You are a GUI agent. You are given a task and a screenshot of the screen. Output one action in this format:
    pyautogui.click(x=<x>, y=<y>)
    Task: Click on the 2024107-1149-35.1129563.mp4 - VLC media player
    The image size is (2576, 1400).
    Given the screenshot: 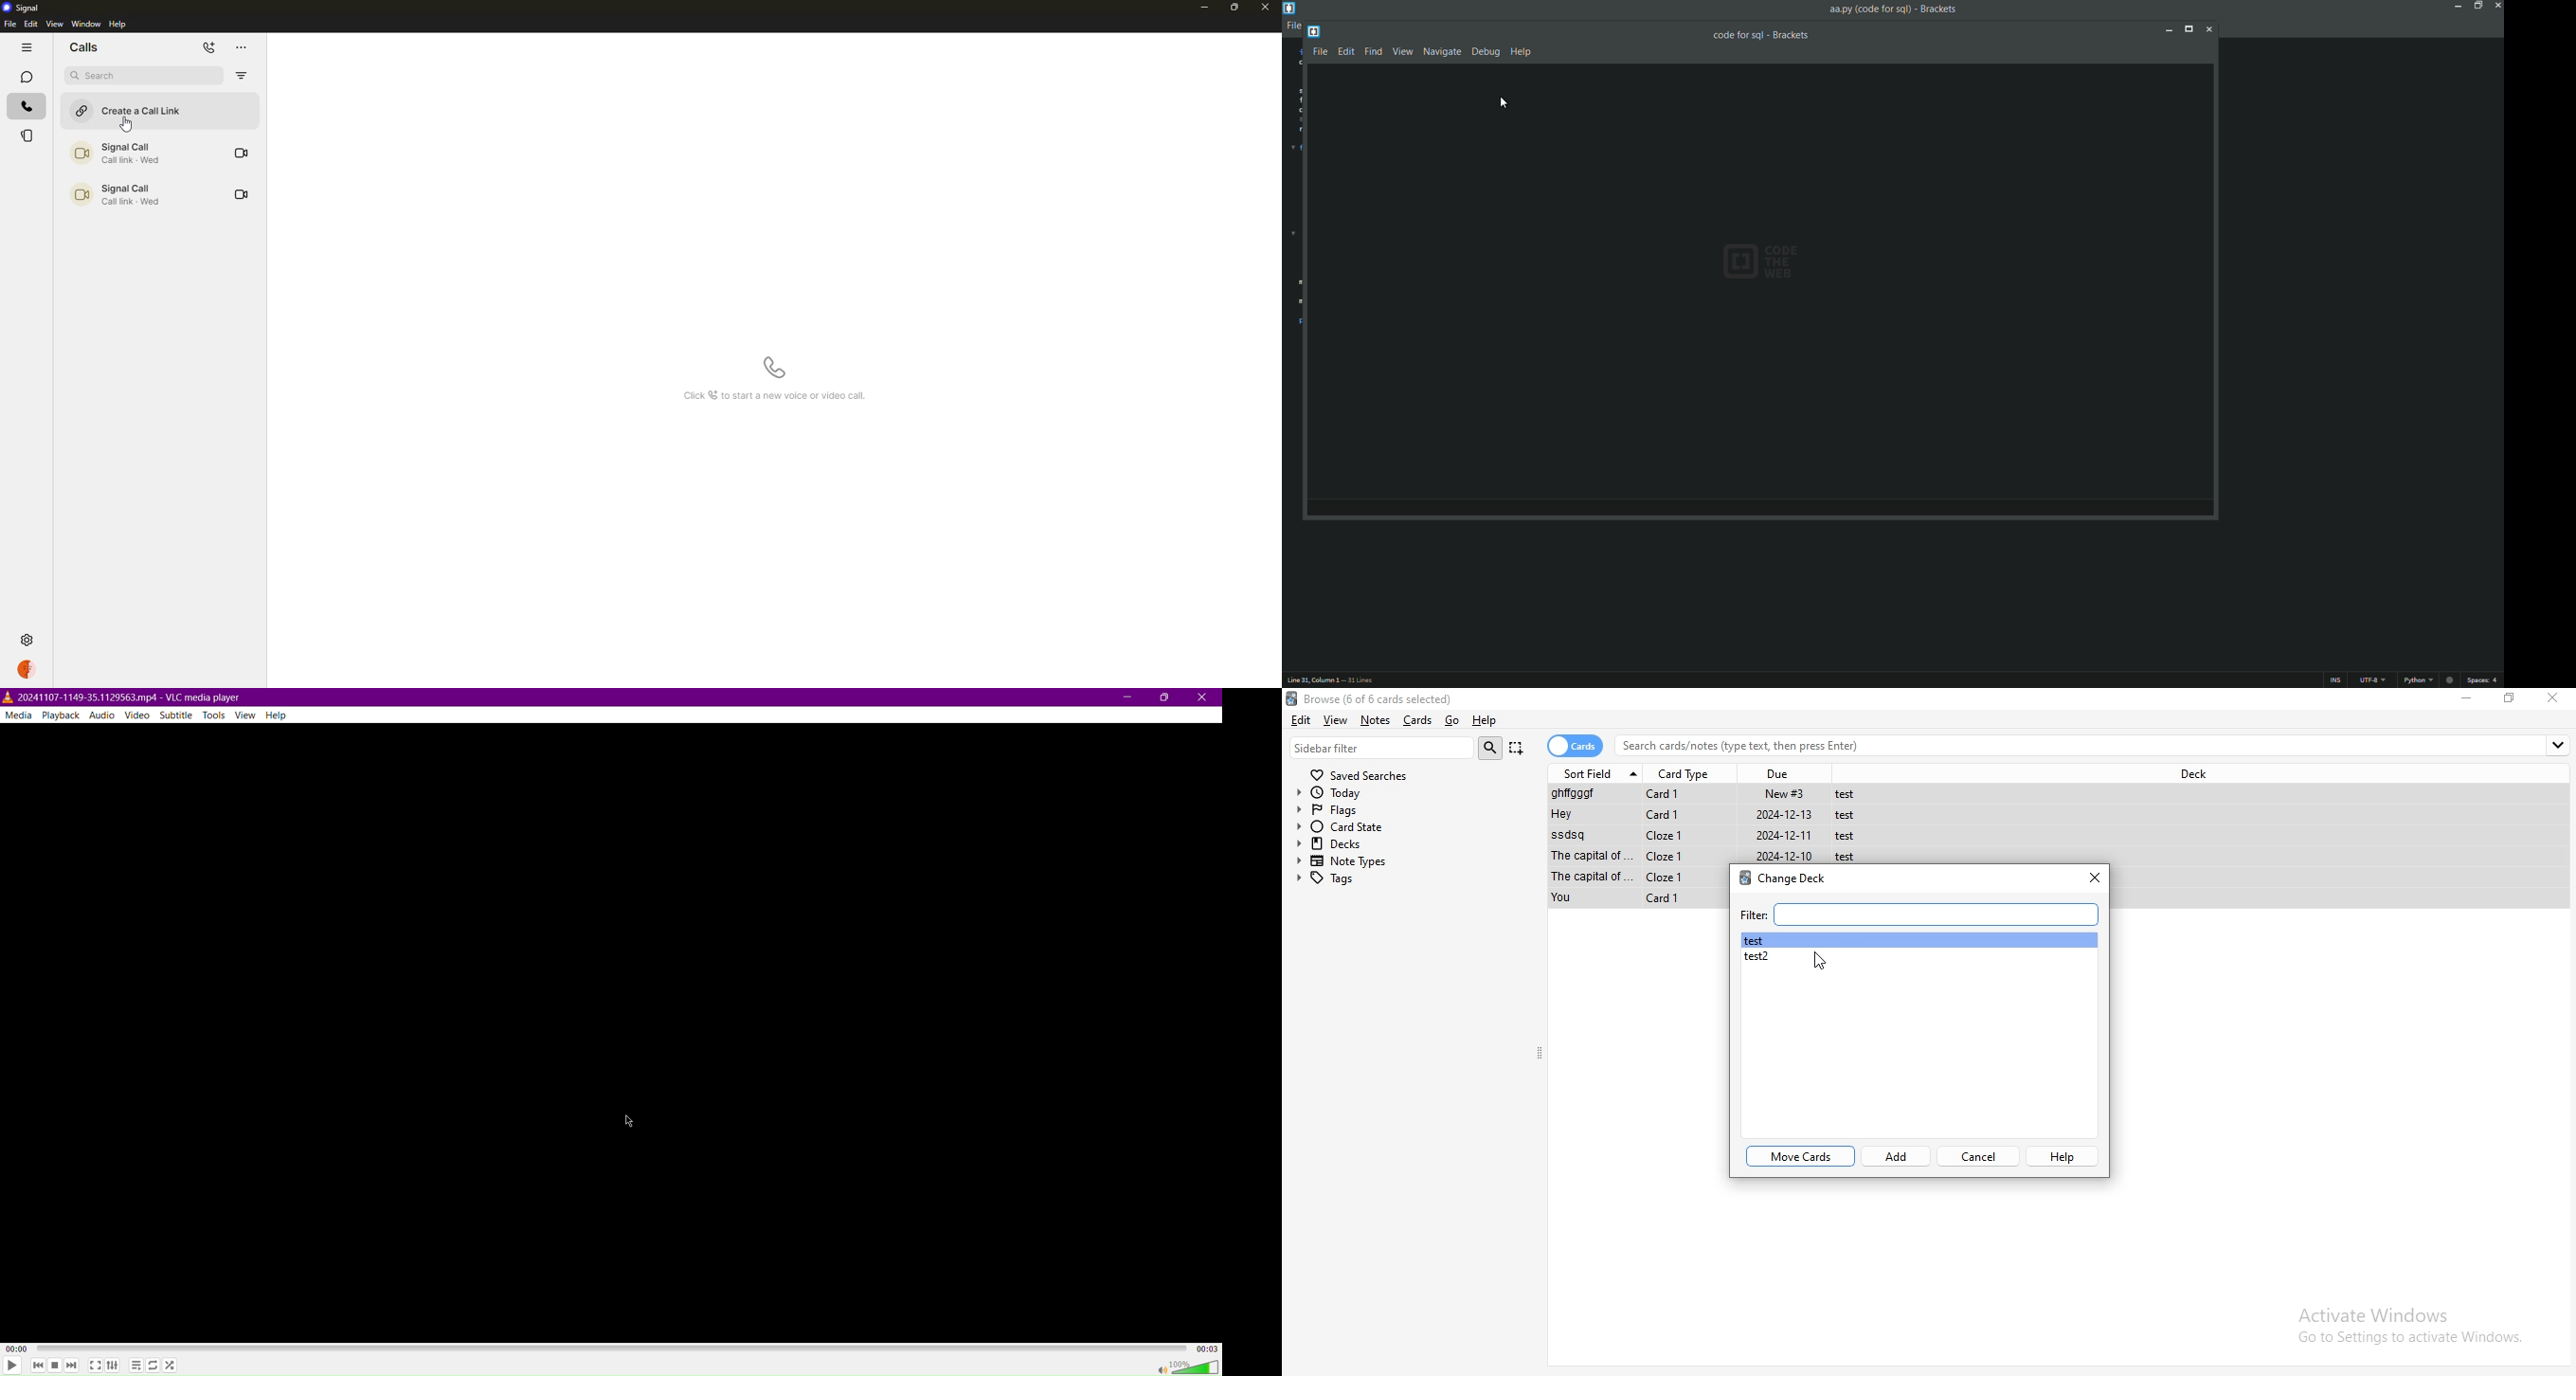 What is the action you would take?
    pyautogui.click(x=122, y=696)
    